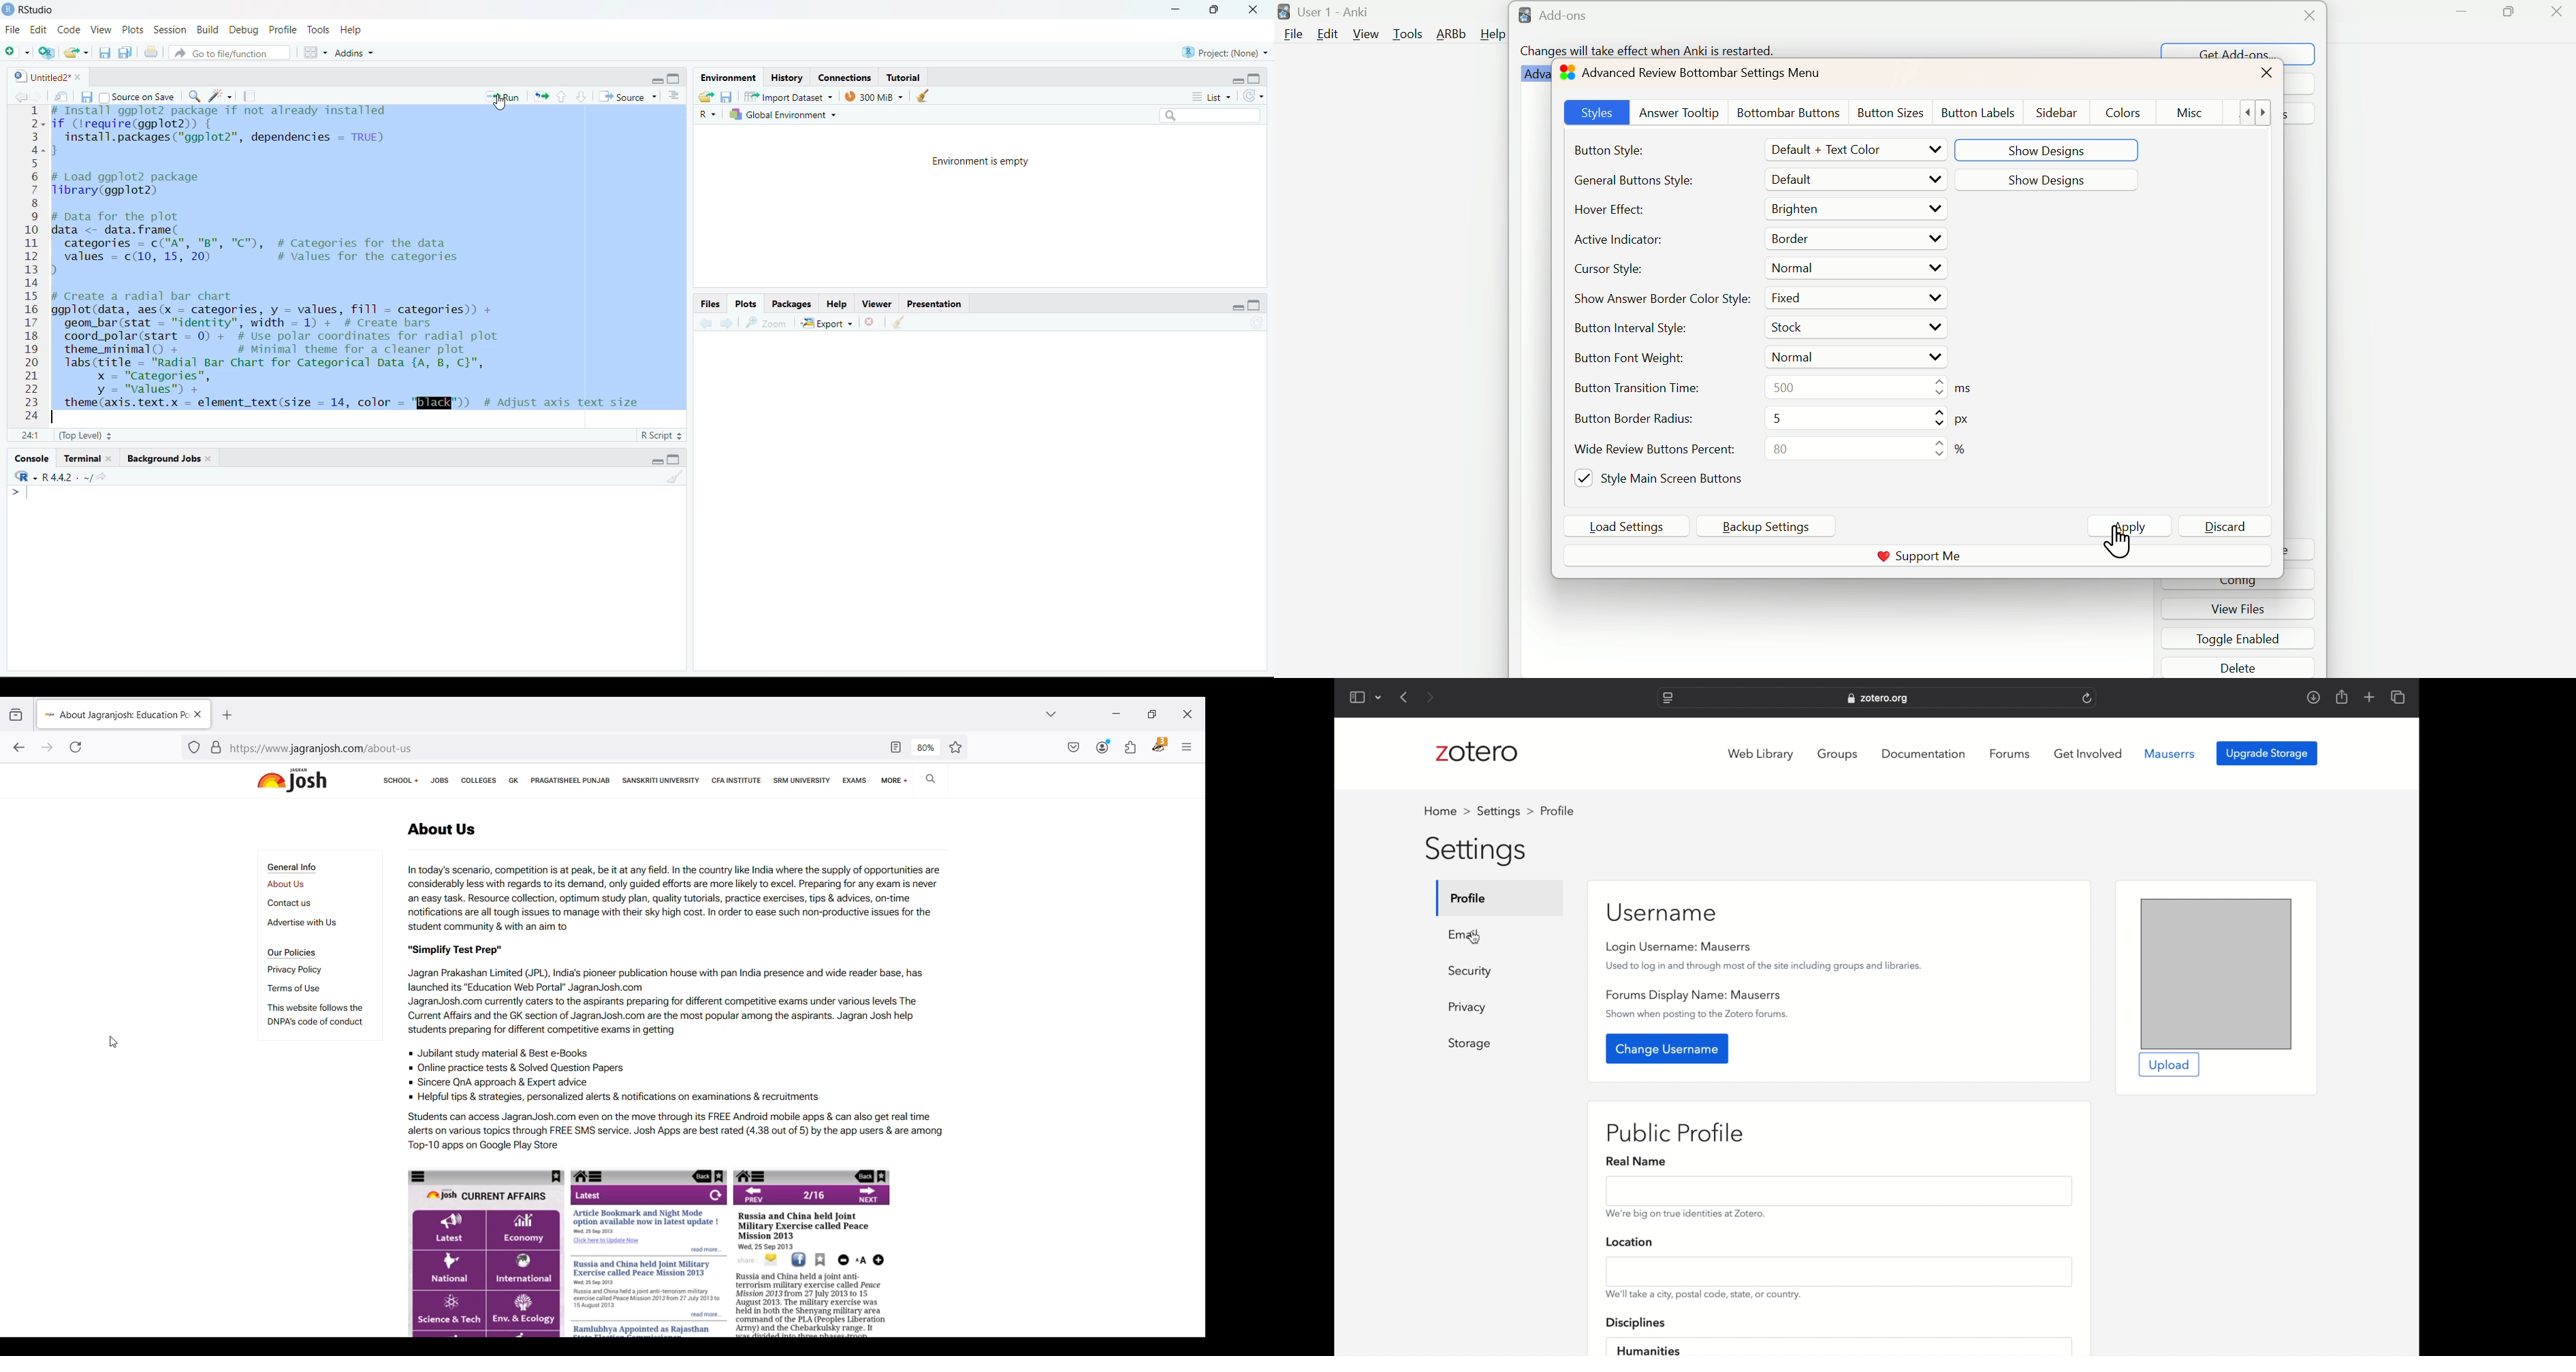 The width and height of the screenshot is (2576, 1372). What do you see at coordinates (31, 265) in the screenshot?
I see `12-34.5678910hi §12hl1415161718192021222324` at bounding box center [31, 265].